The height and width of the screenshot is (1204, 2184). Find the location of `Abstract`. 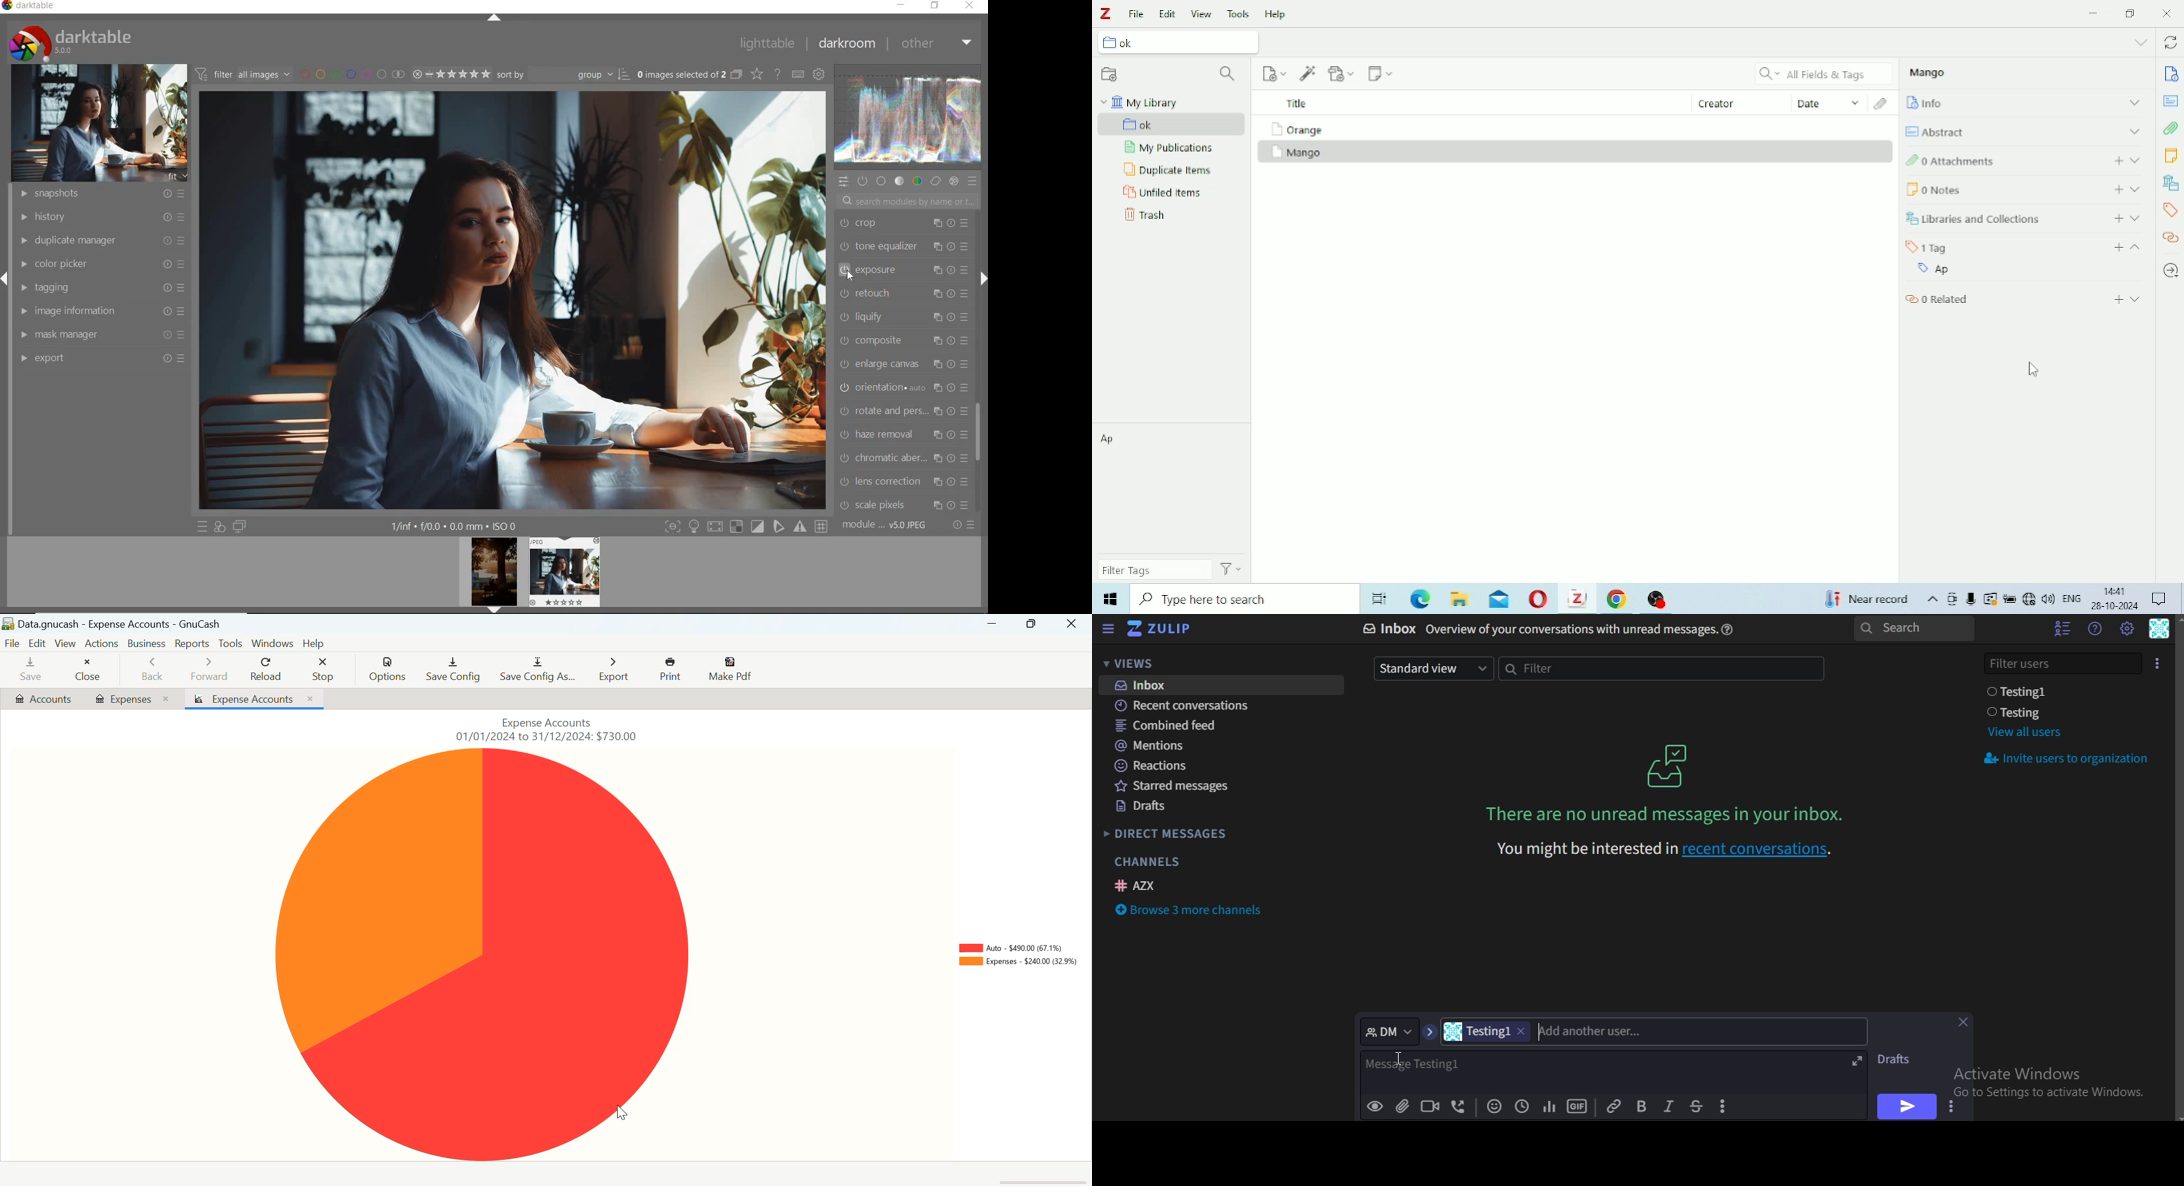

Abstract is located at coordinates (2025, 129).